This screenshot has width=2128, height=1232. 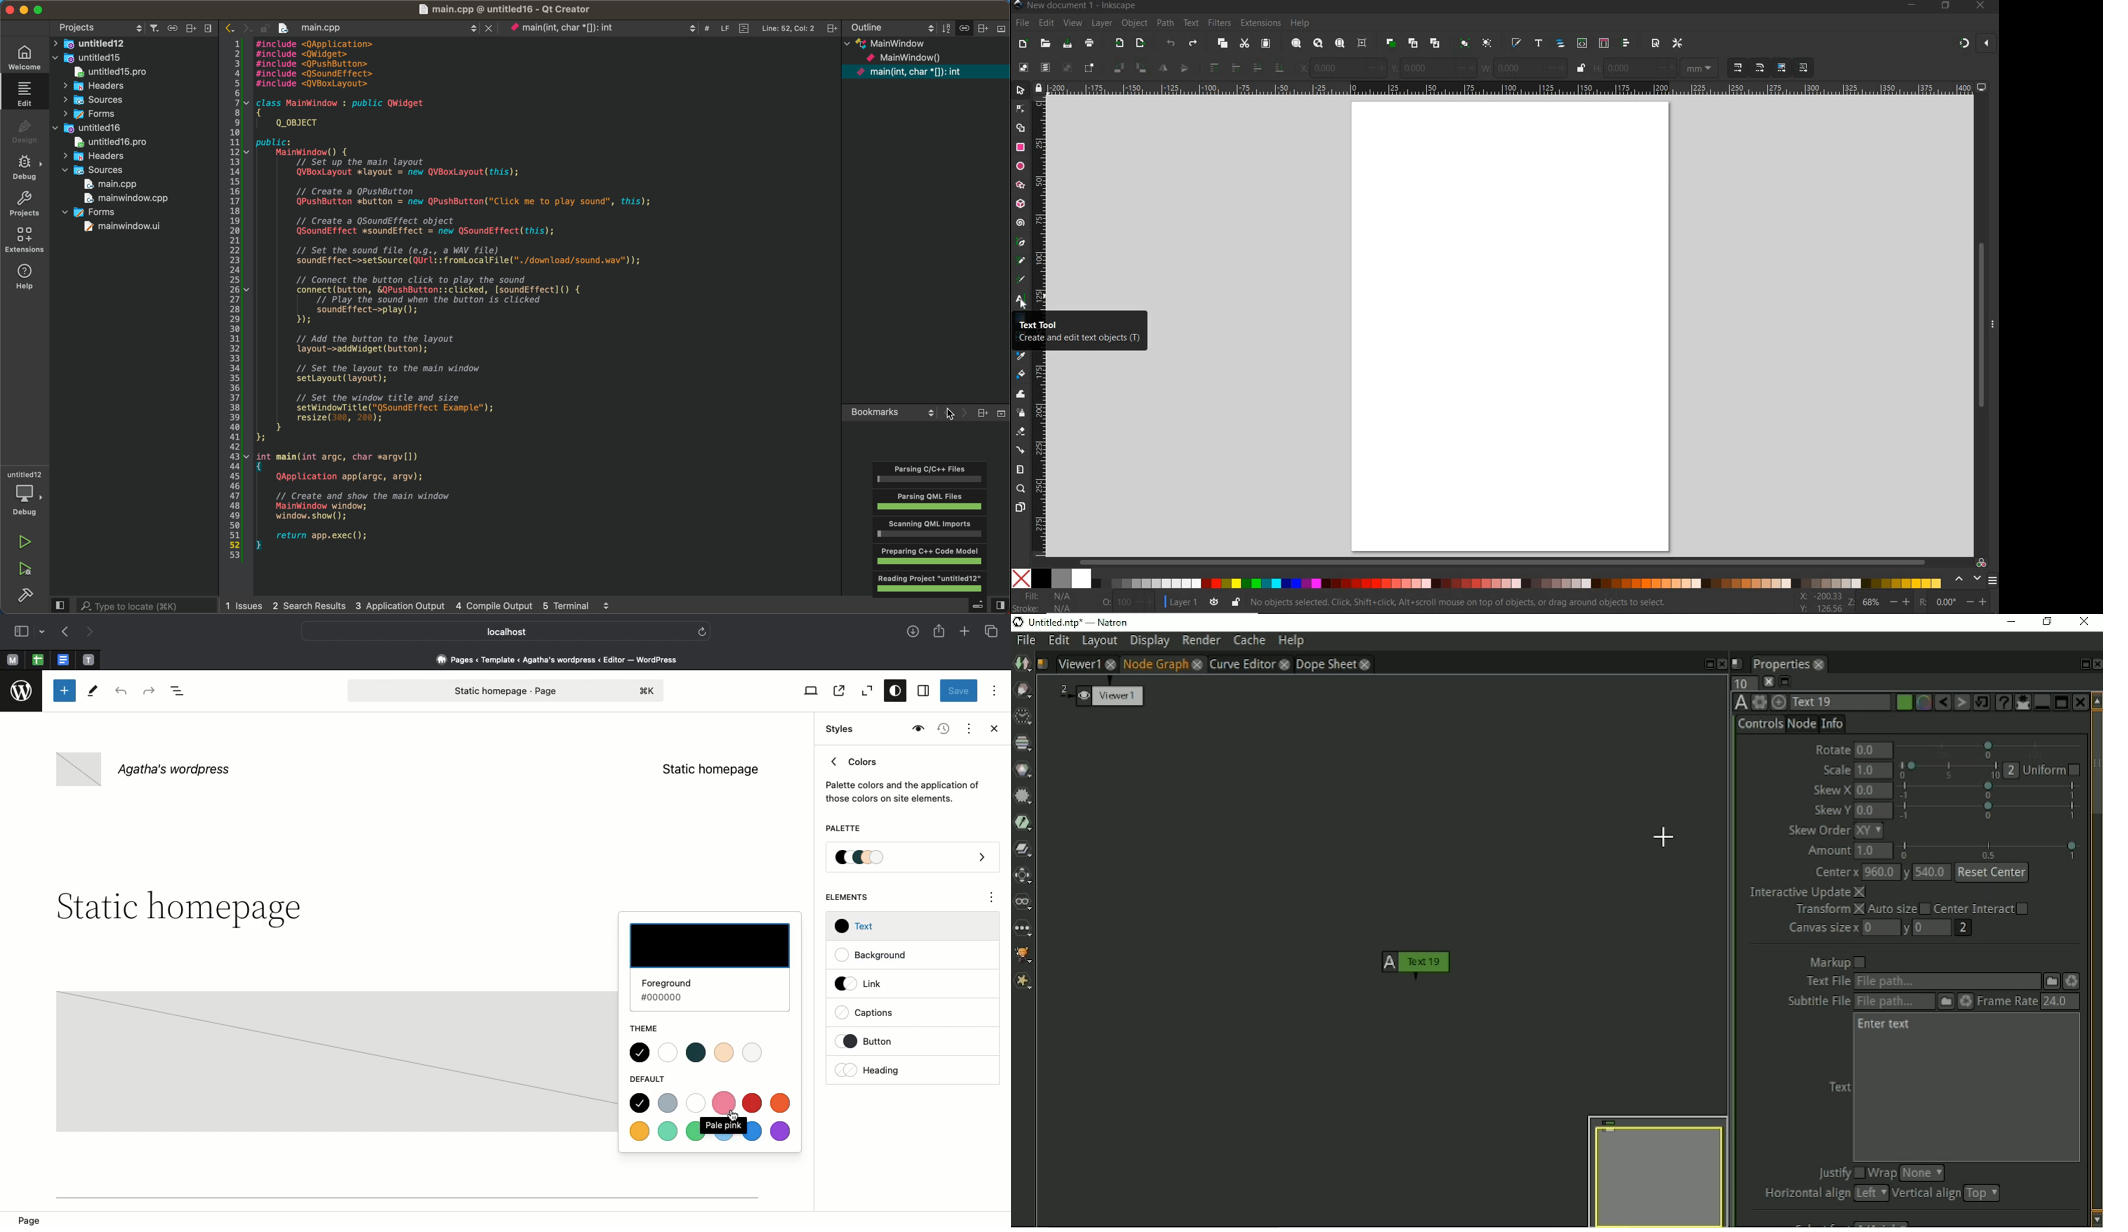 What do you see at coordinates (710, 968) in the screenshot?
I see `Foreground color` at bounding box center [710, 968].